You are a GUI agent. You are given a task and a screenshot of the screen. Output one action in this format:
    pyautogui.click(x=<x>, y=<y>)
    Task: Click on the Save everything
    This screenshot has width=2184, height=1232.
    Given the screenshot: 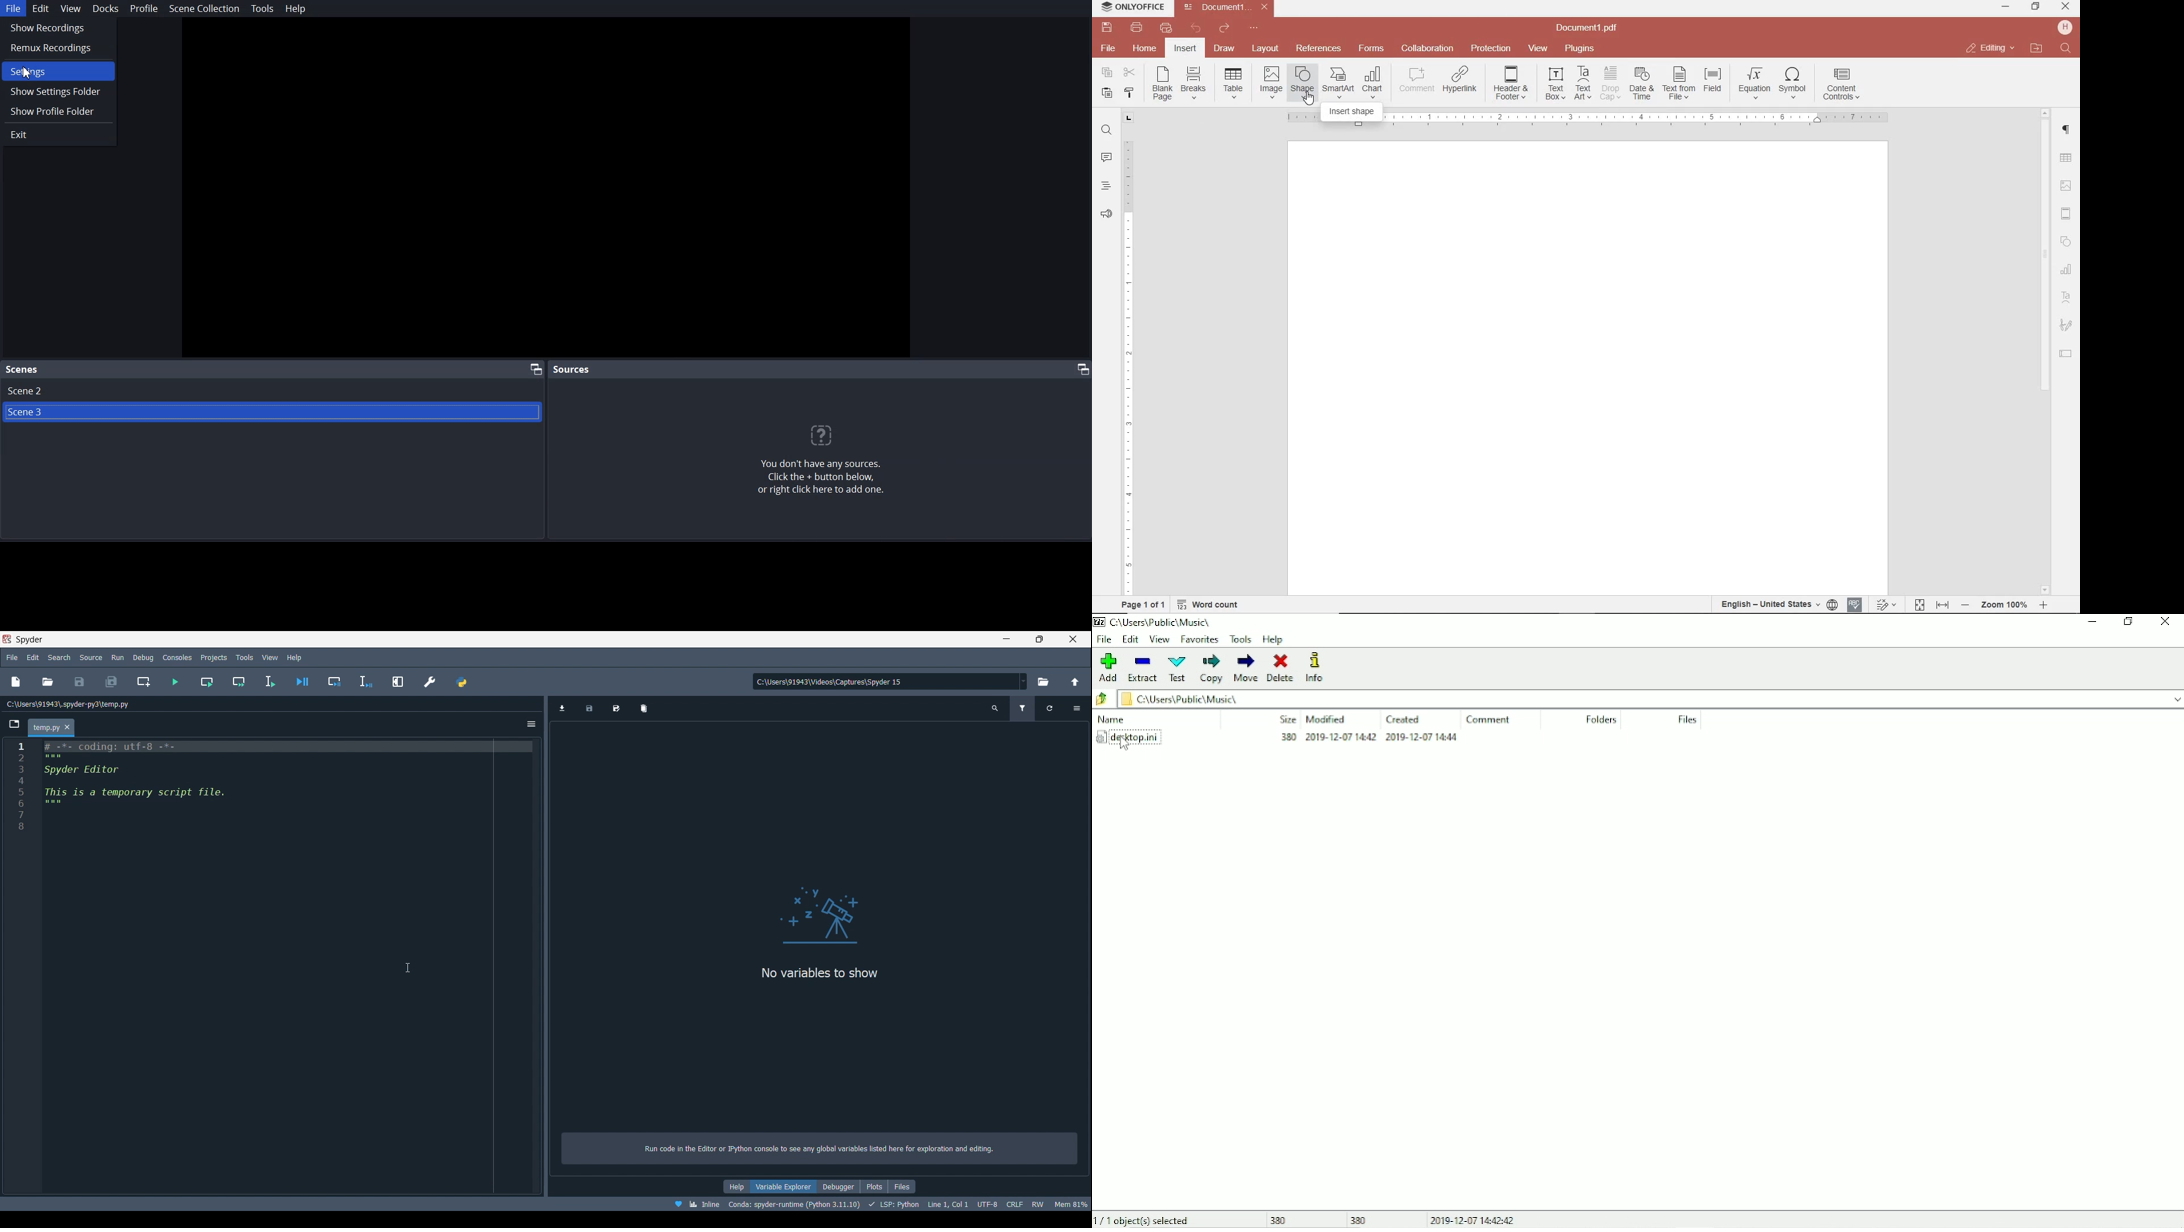 What is the action you would take?
    pyautogui.click(x=111, y=682)
    